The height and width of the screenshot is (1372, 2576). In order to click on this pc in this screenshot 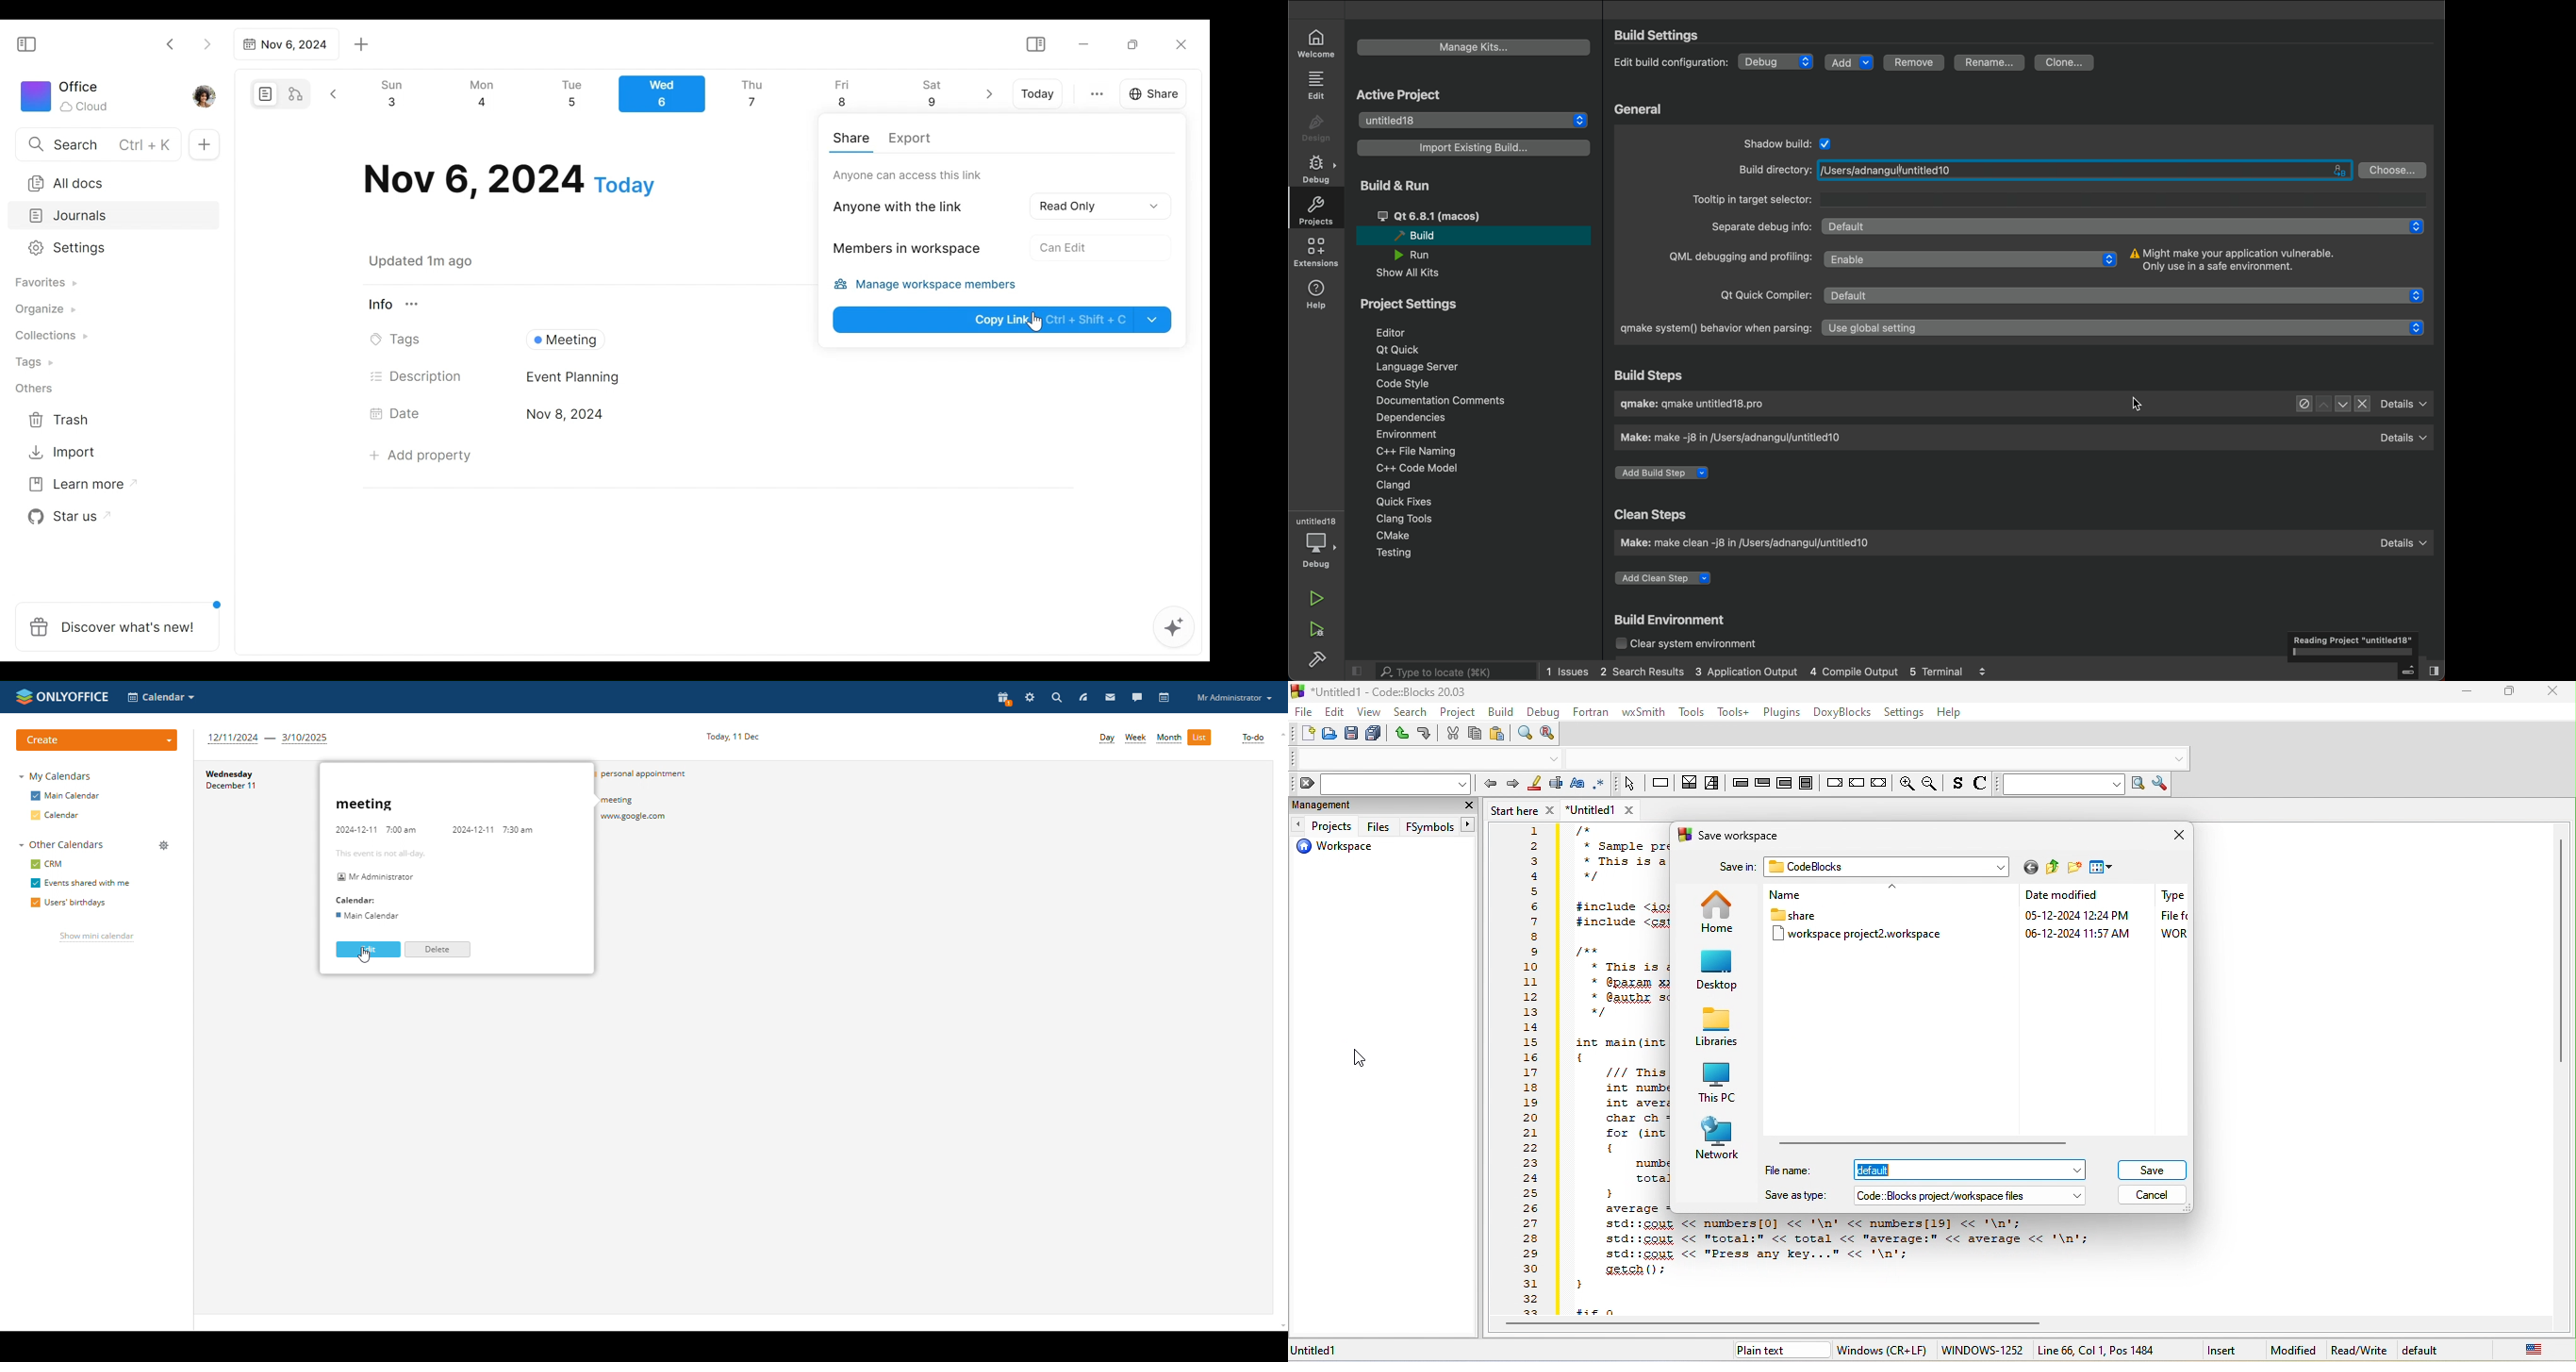, I will do `click(1720, 1081)`.